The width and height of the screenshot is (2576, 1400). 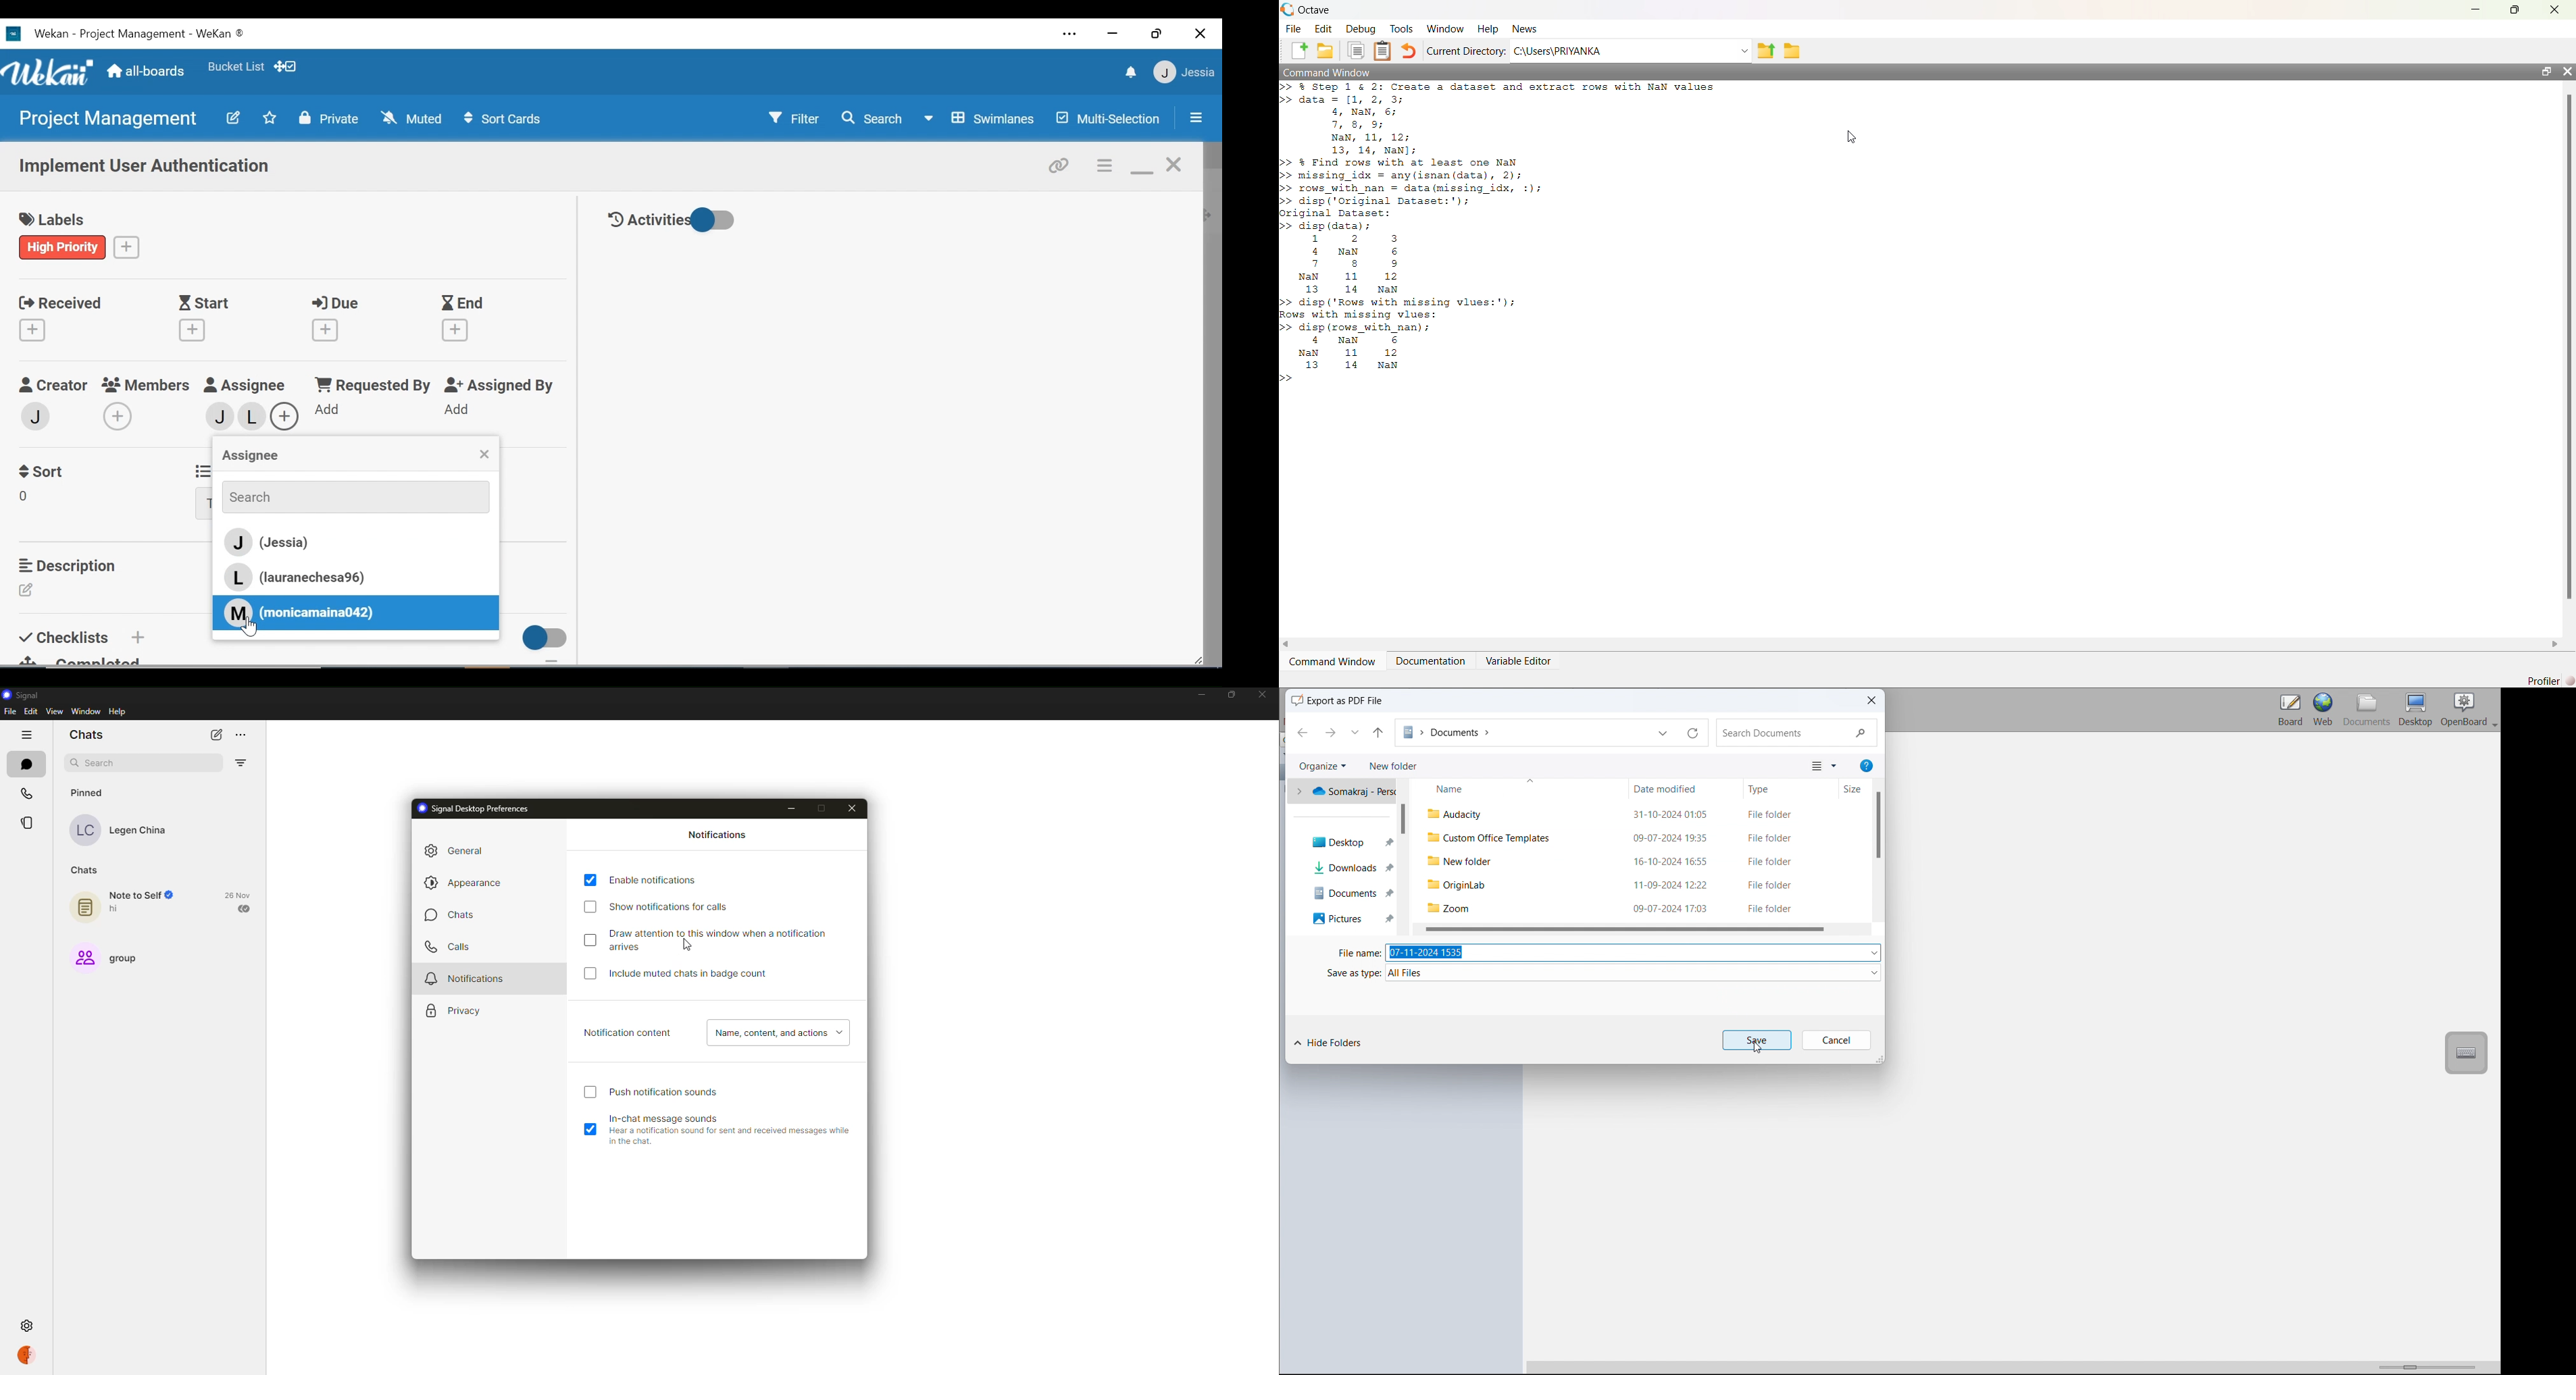 I want to click on (monicamaina042), so click(x=299, y=612).